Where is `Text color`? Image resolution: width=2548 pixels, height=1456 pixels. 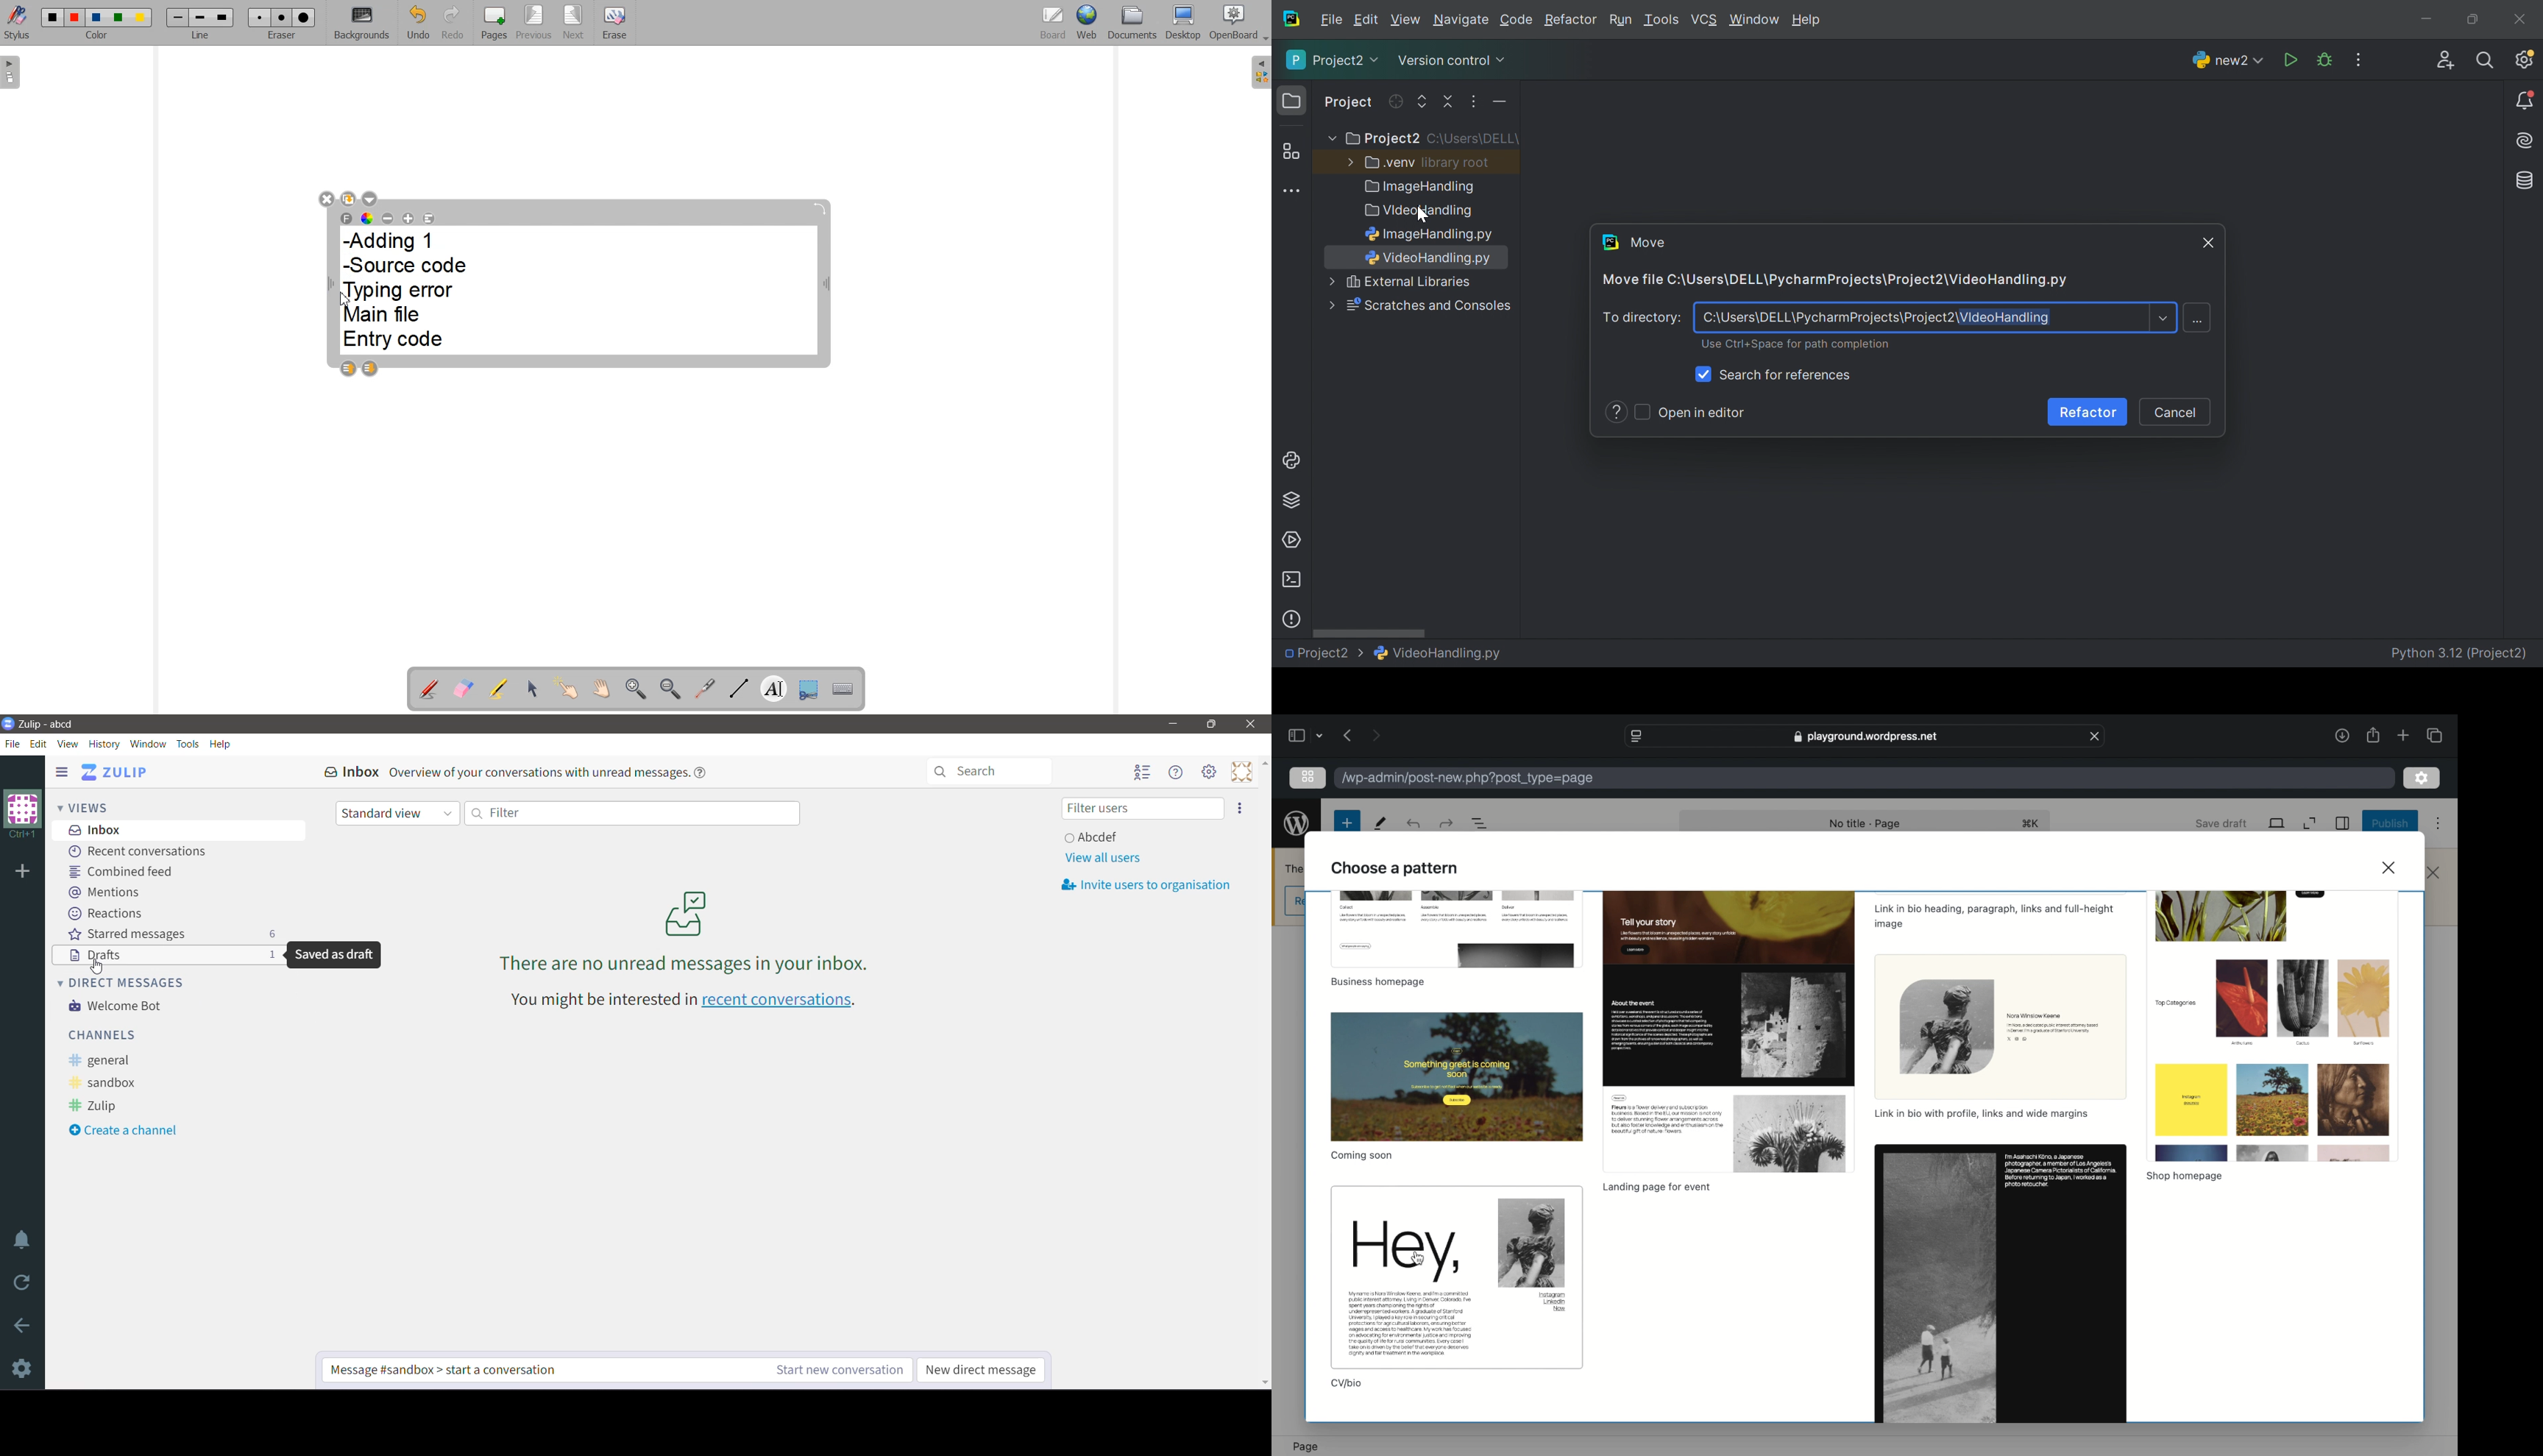
Text color is located at coordinates (367, 218).